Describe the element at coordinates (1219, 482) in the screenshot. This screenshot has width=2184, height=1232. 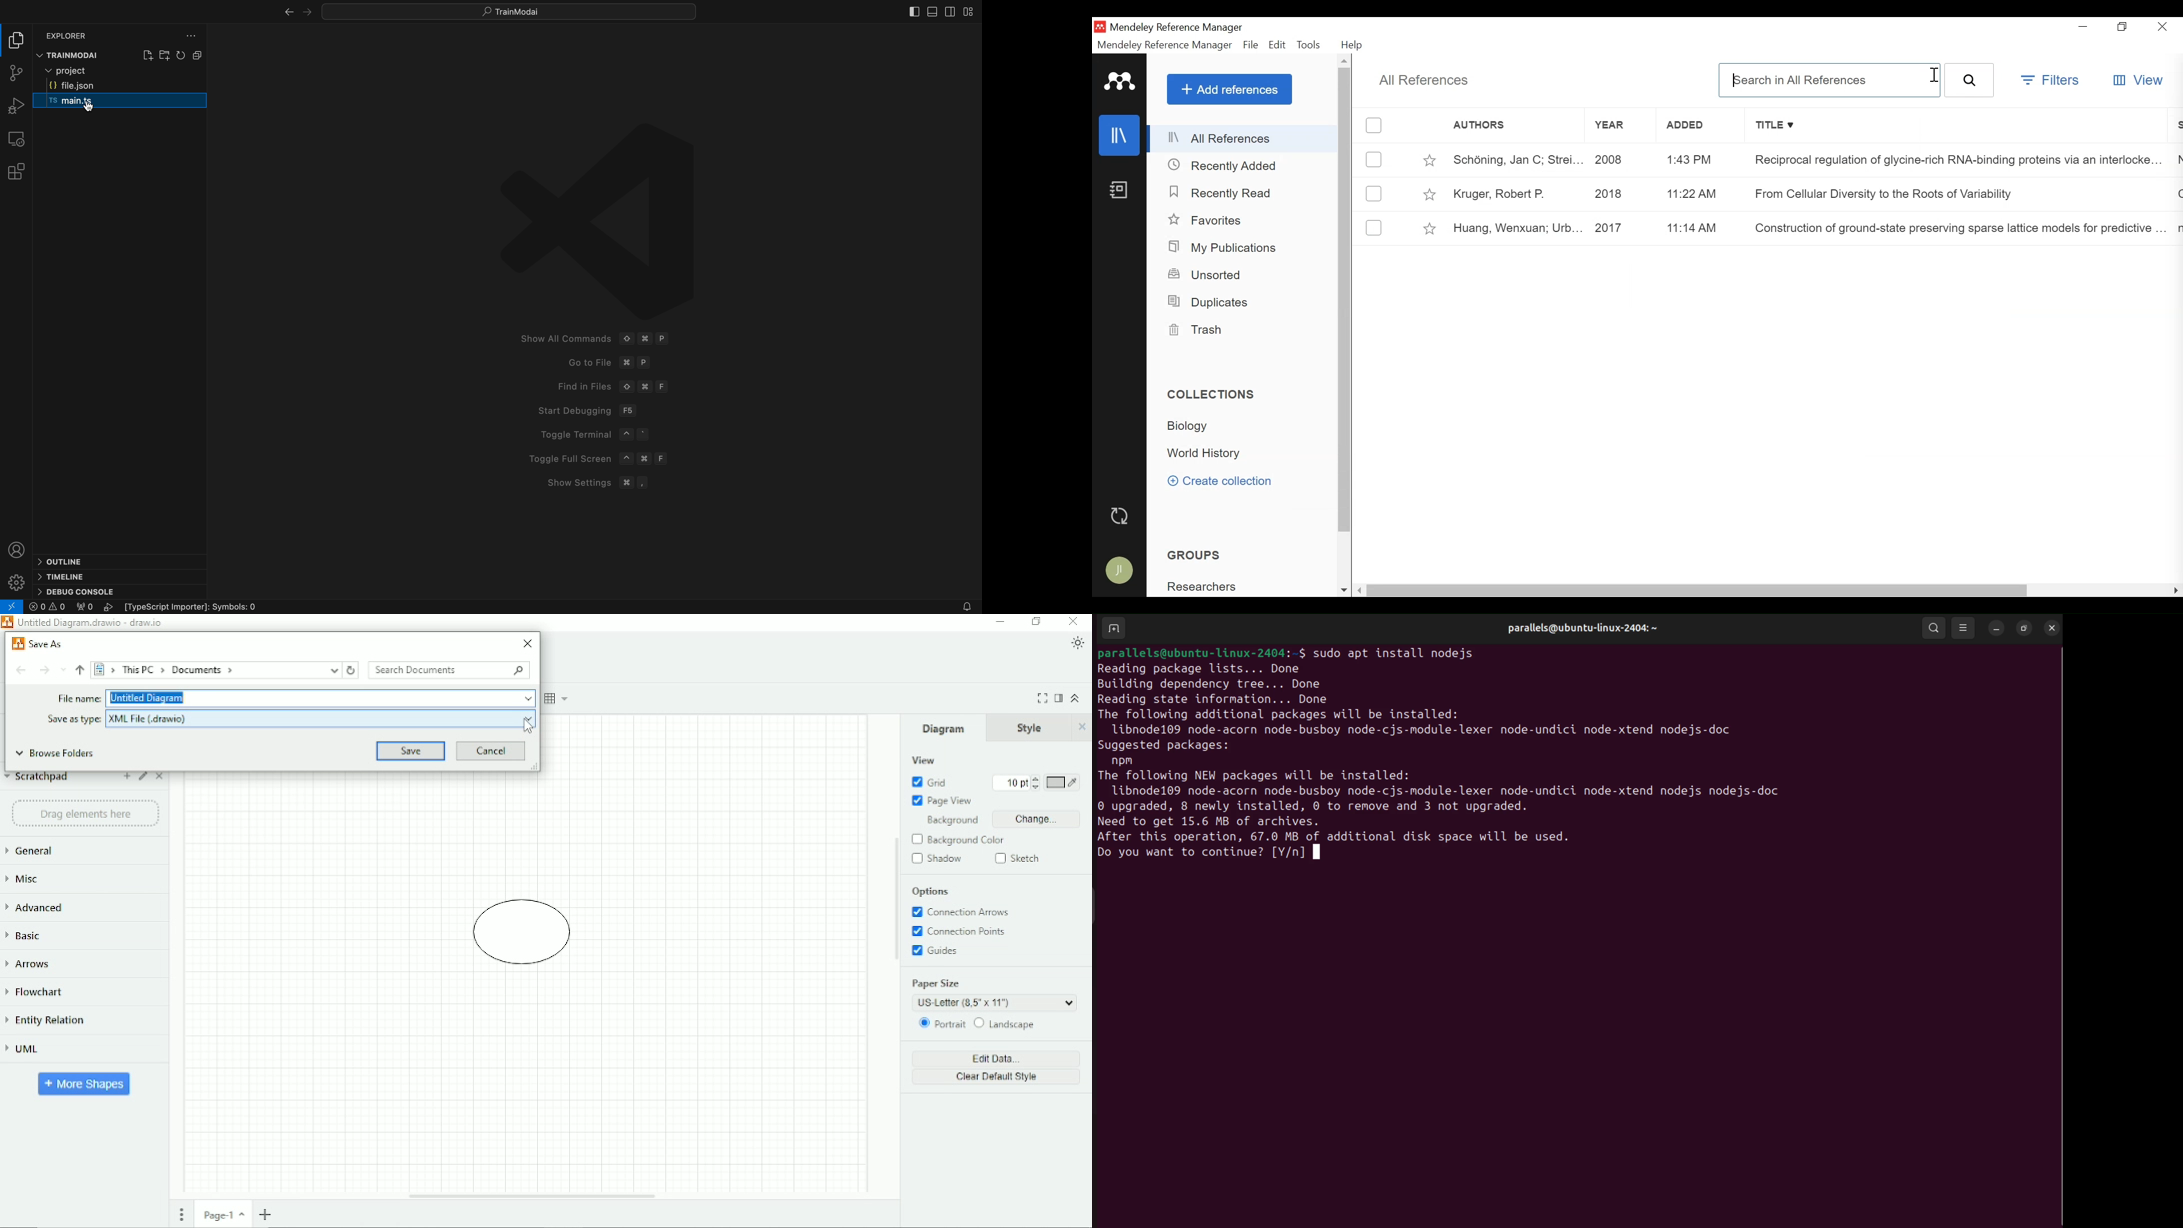
I see `Create Collection` at that location.